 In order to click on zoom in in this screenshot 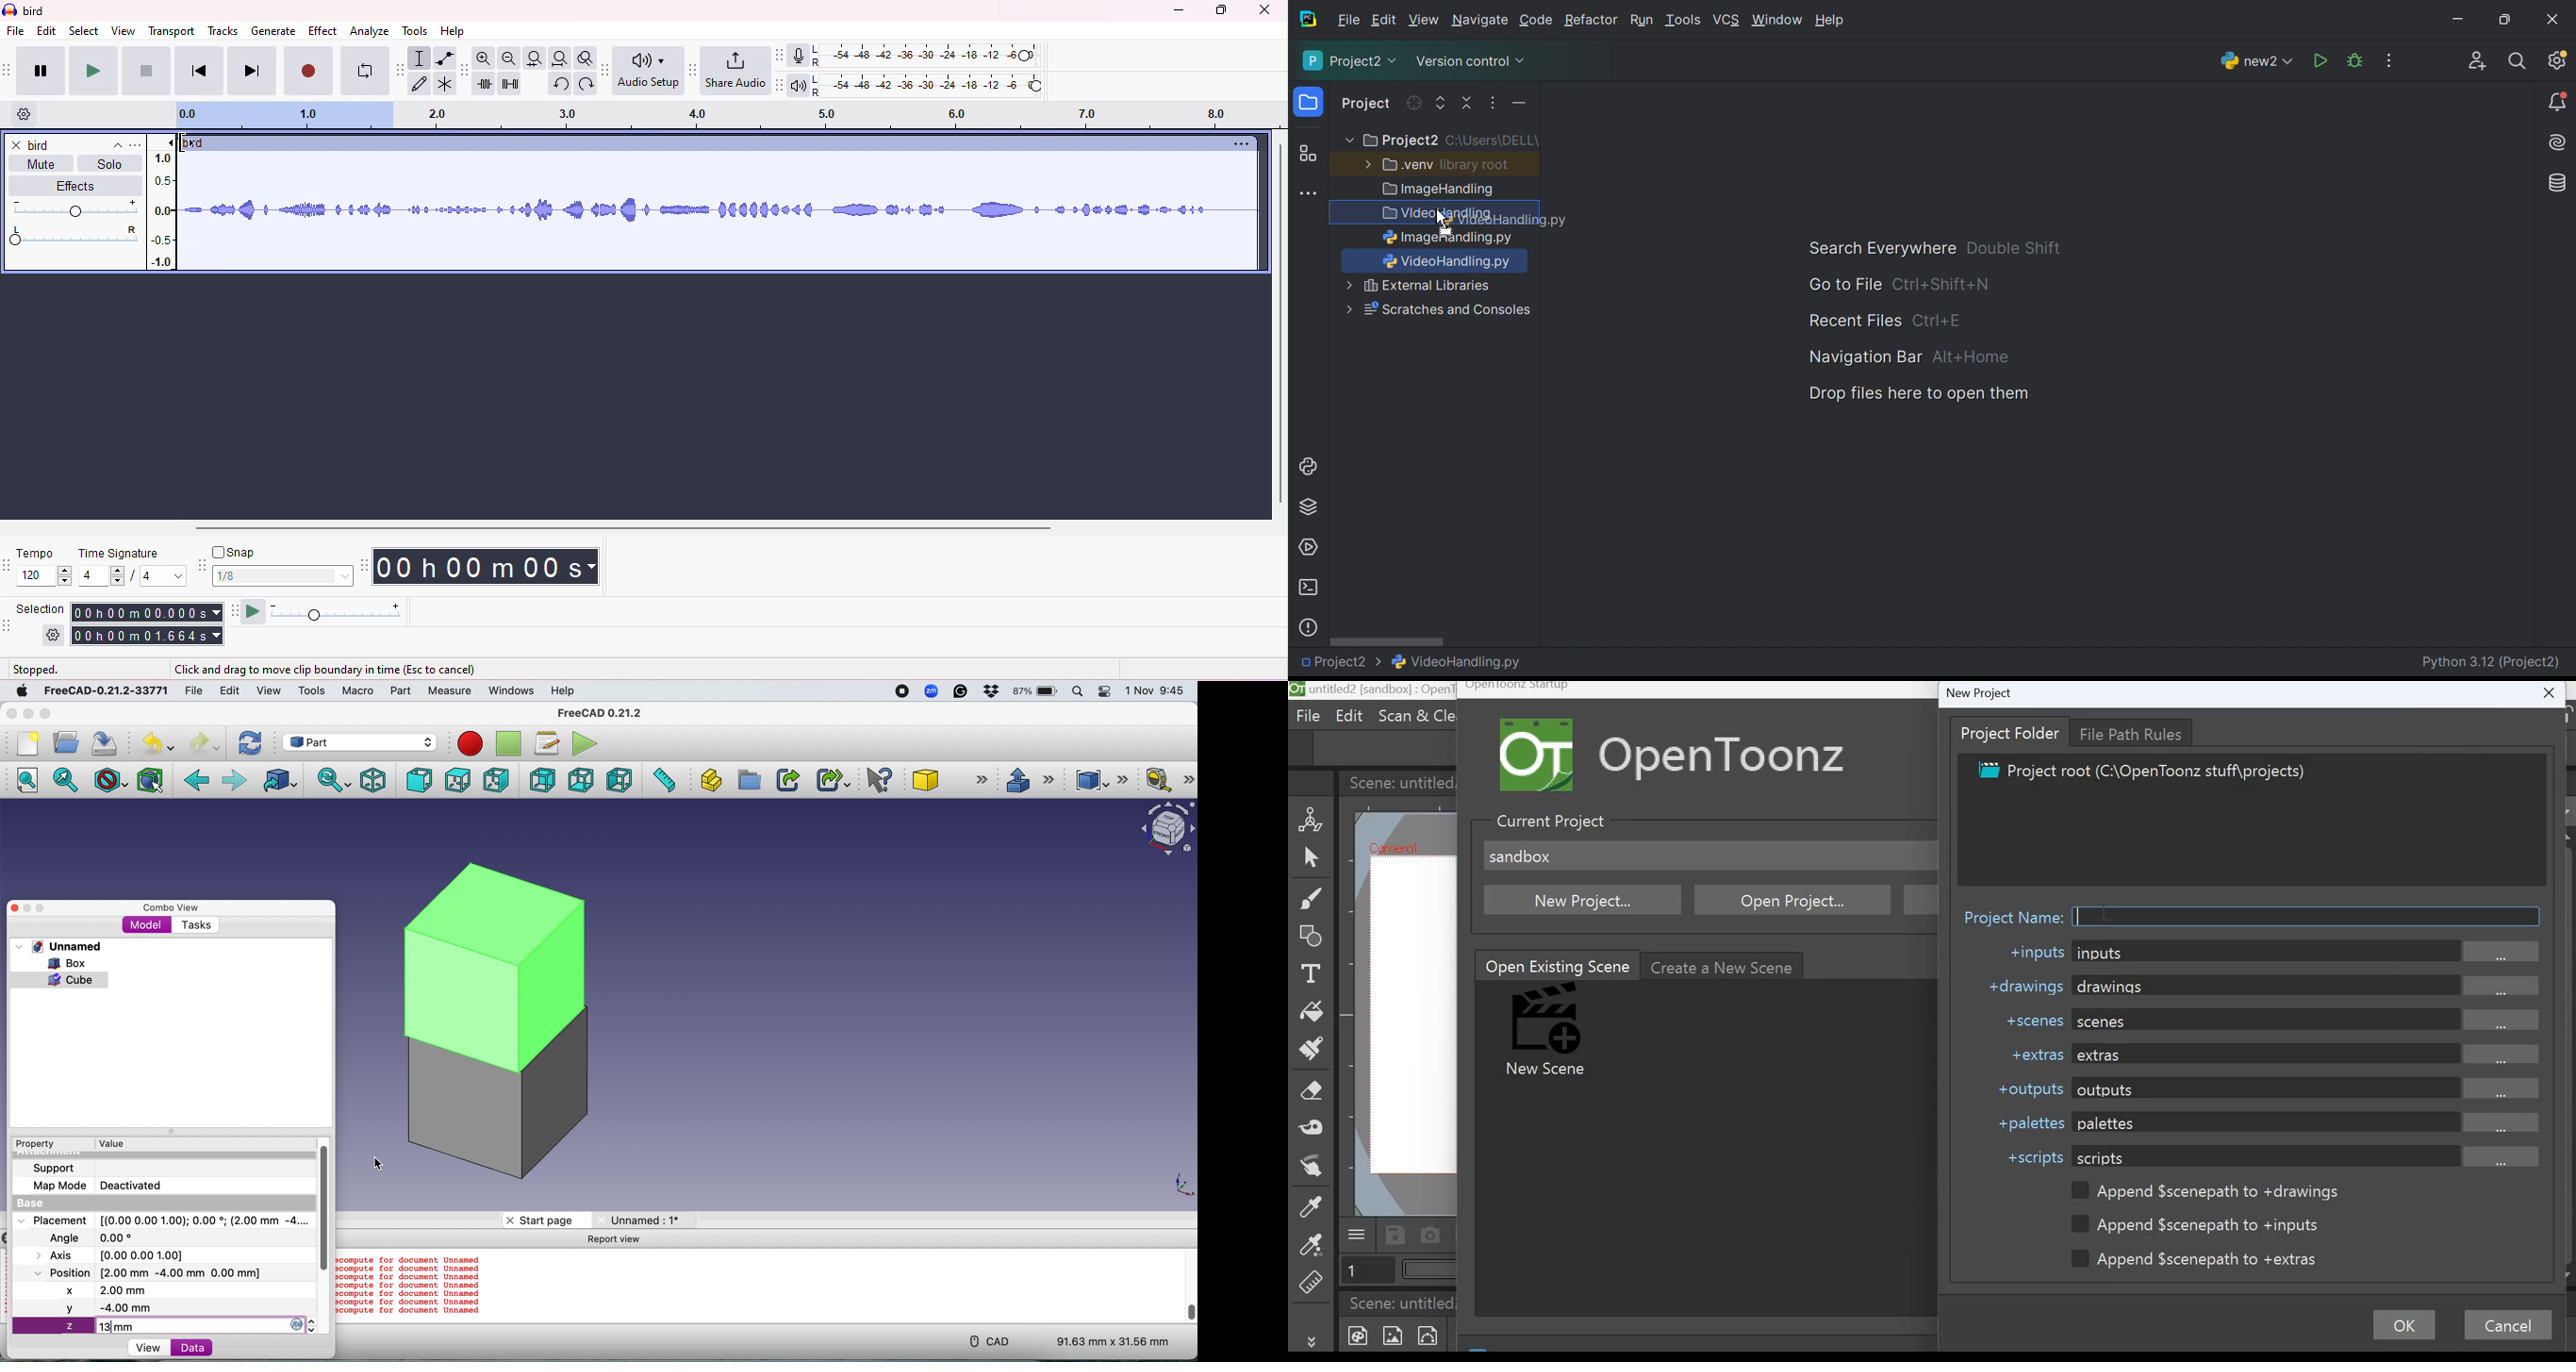, I will do `click(487, 58)`.